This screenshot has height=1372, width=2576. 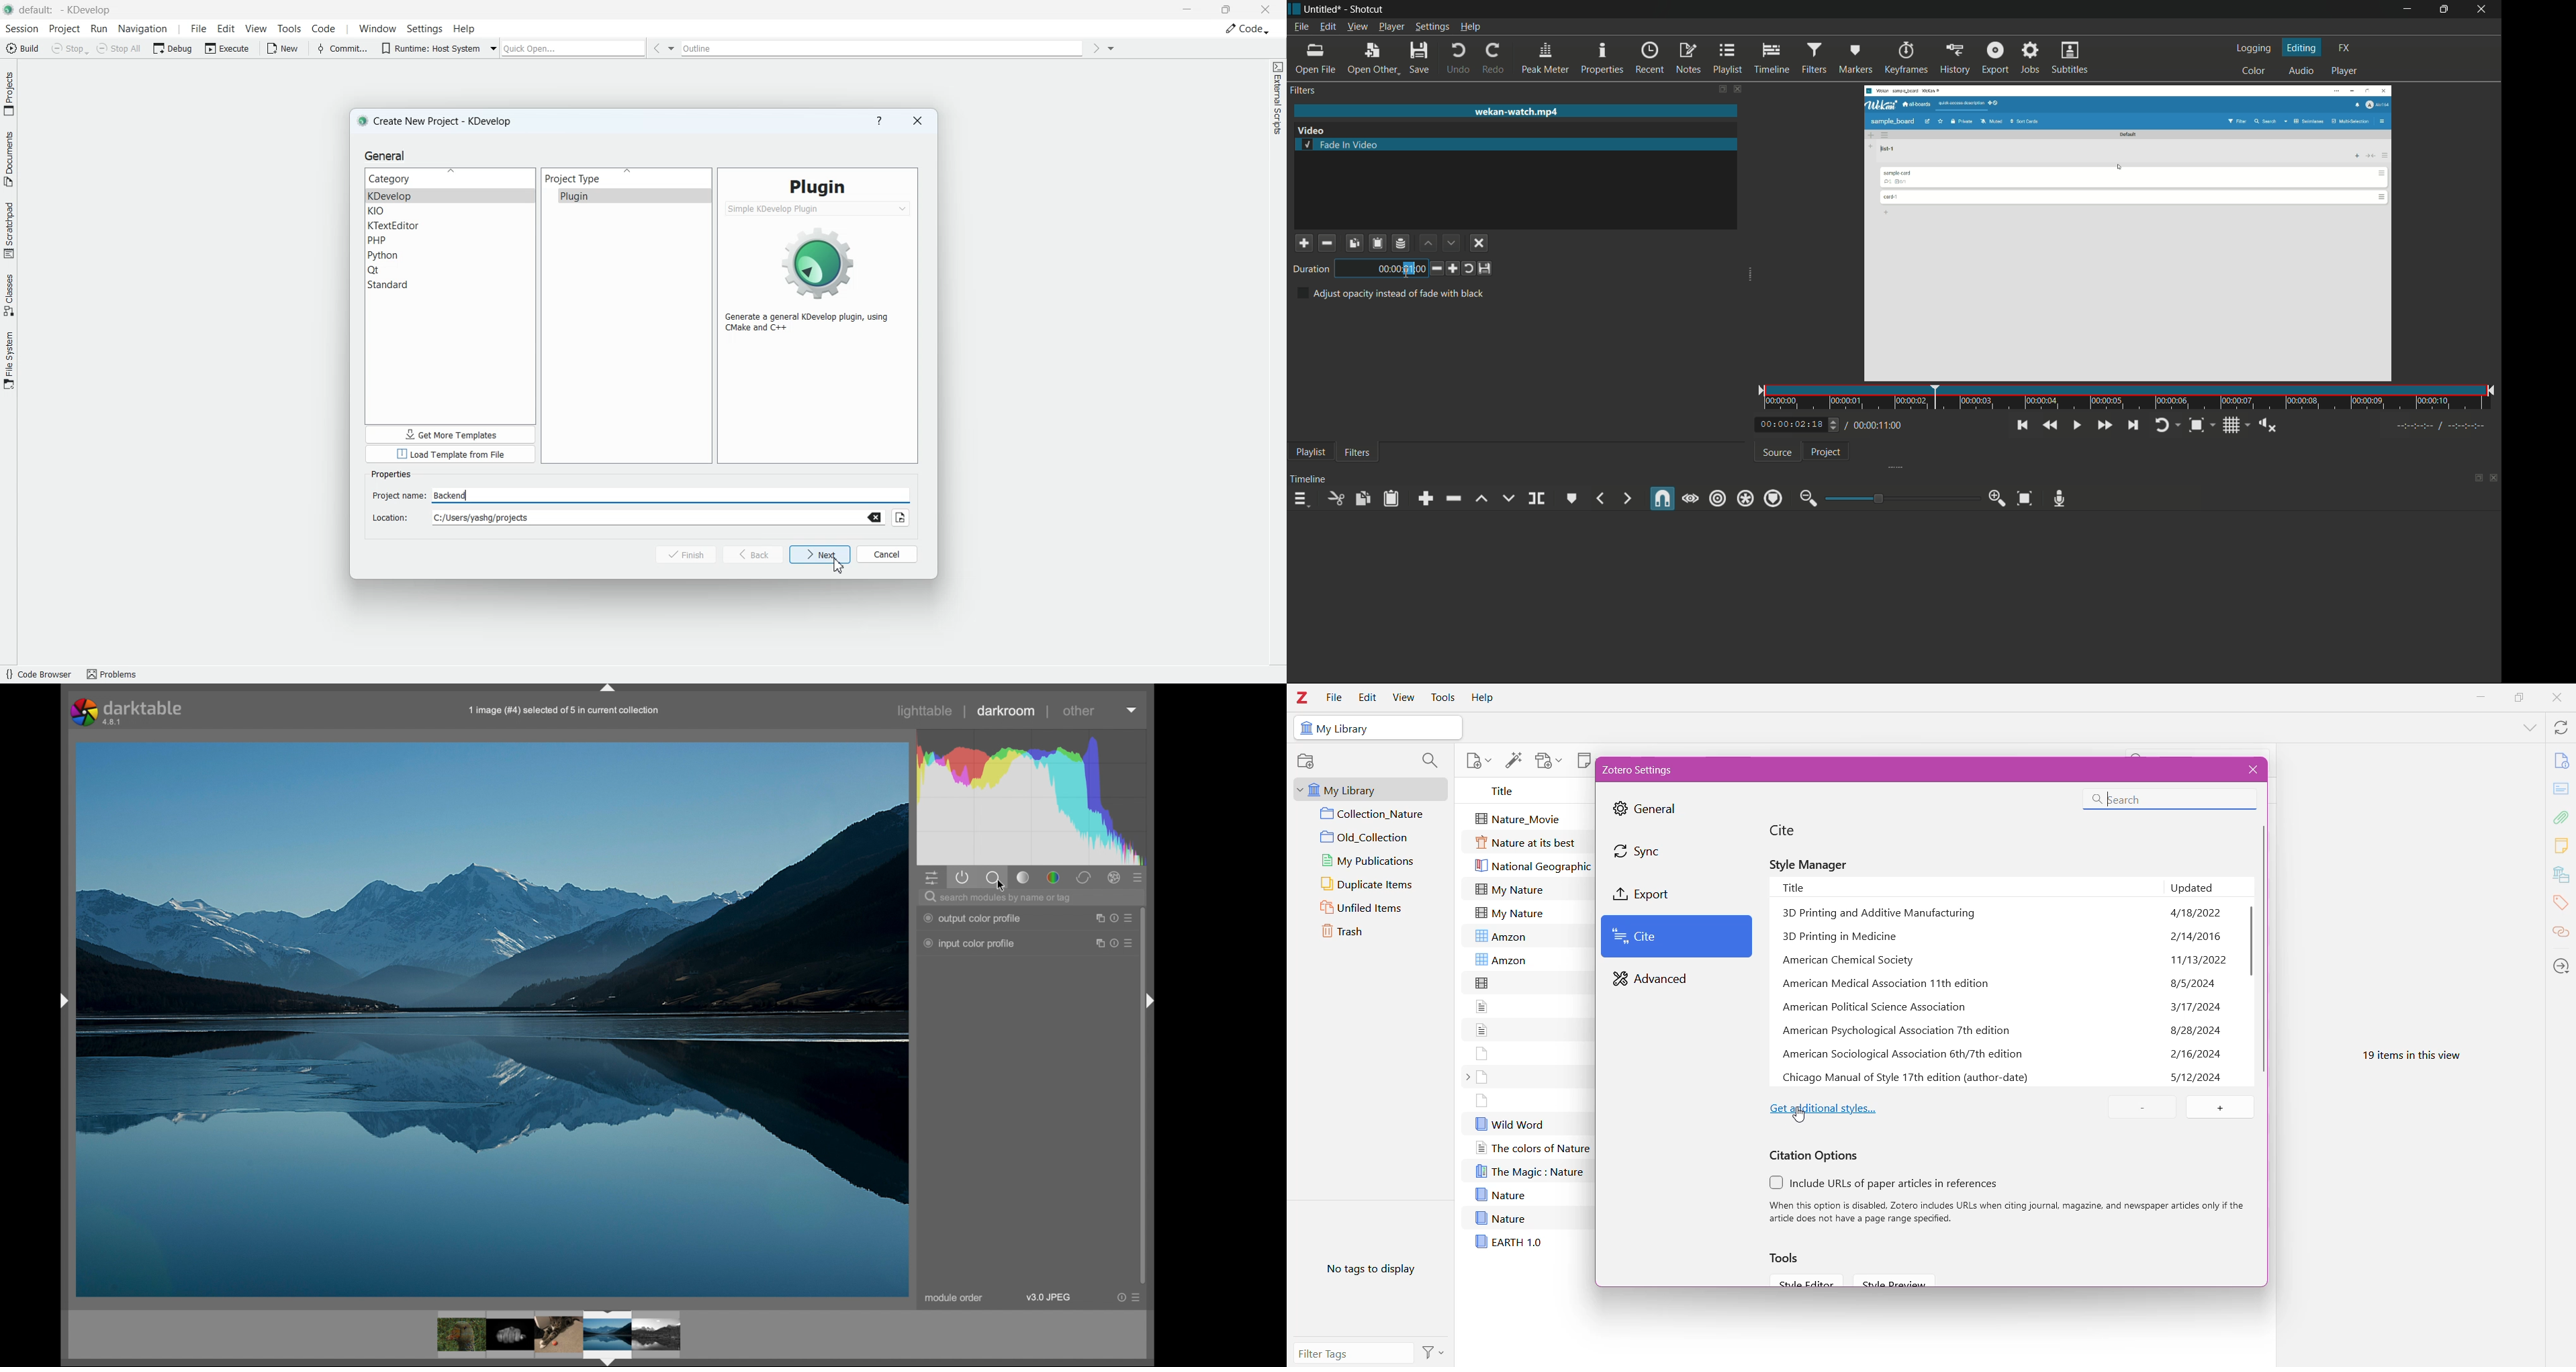 What do you see at coordinates (1502, 960) in the screenshot?
I see `Amzon` at bounding box center [1502, 960].